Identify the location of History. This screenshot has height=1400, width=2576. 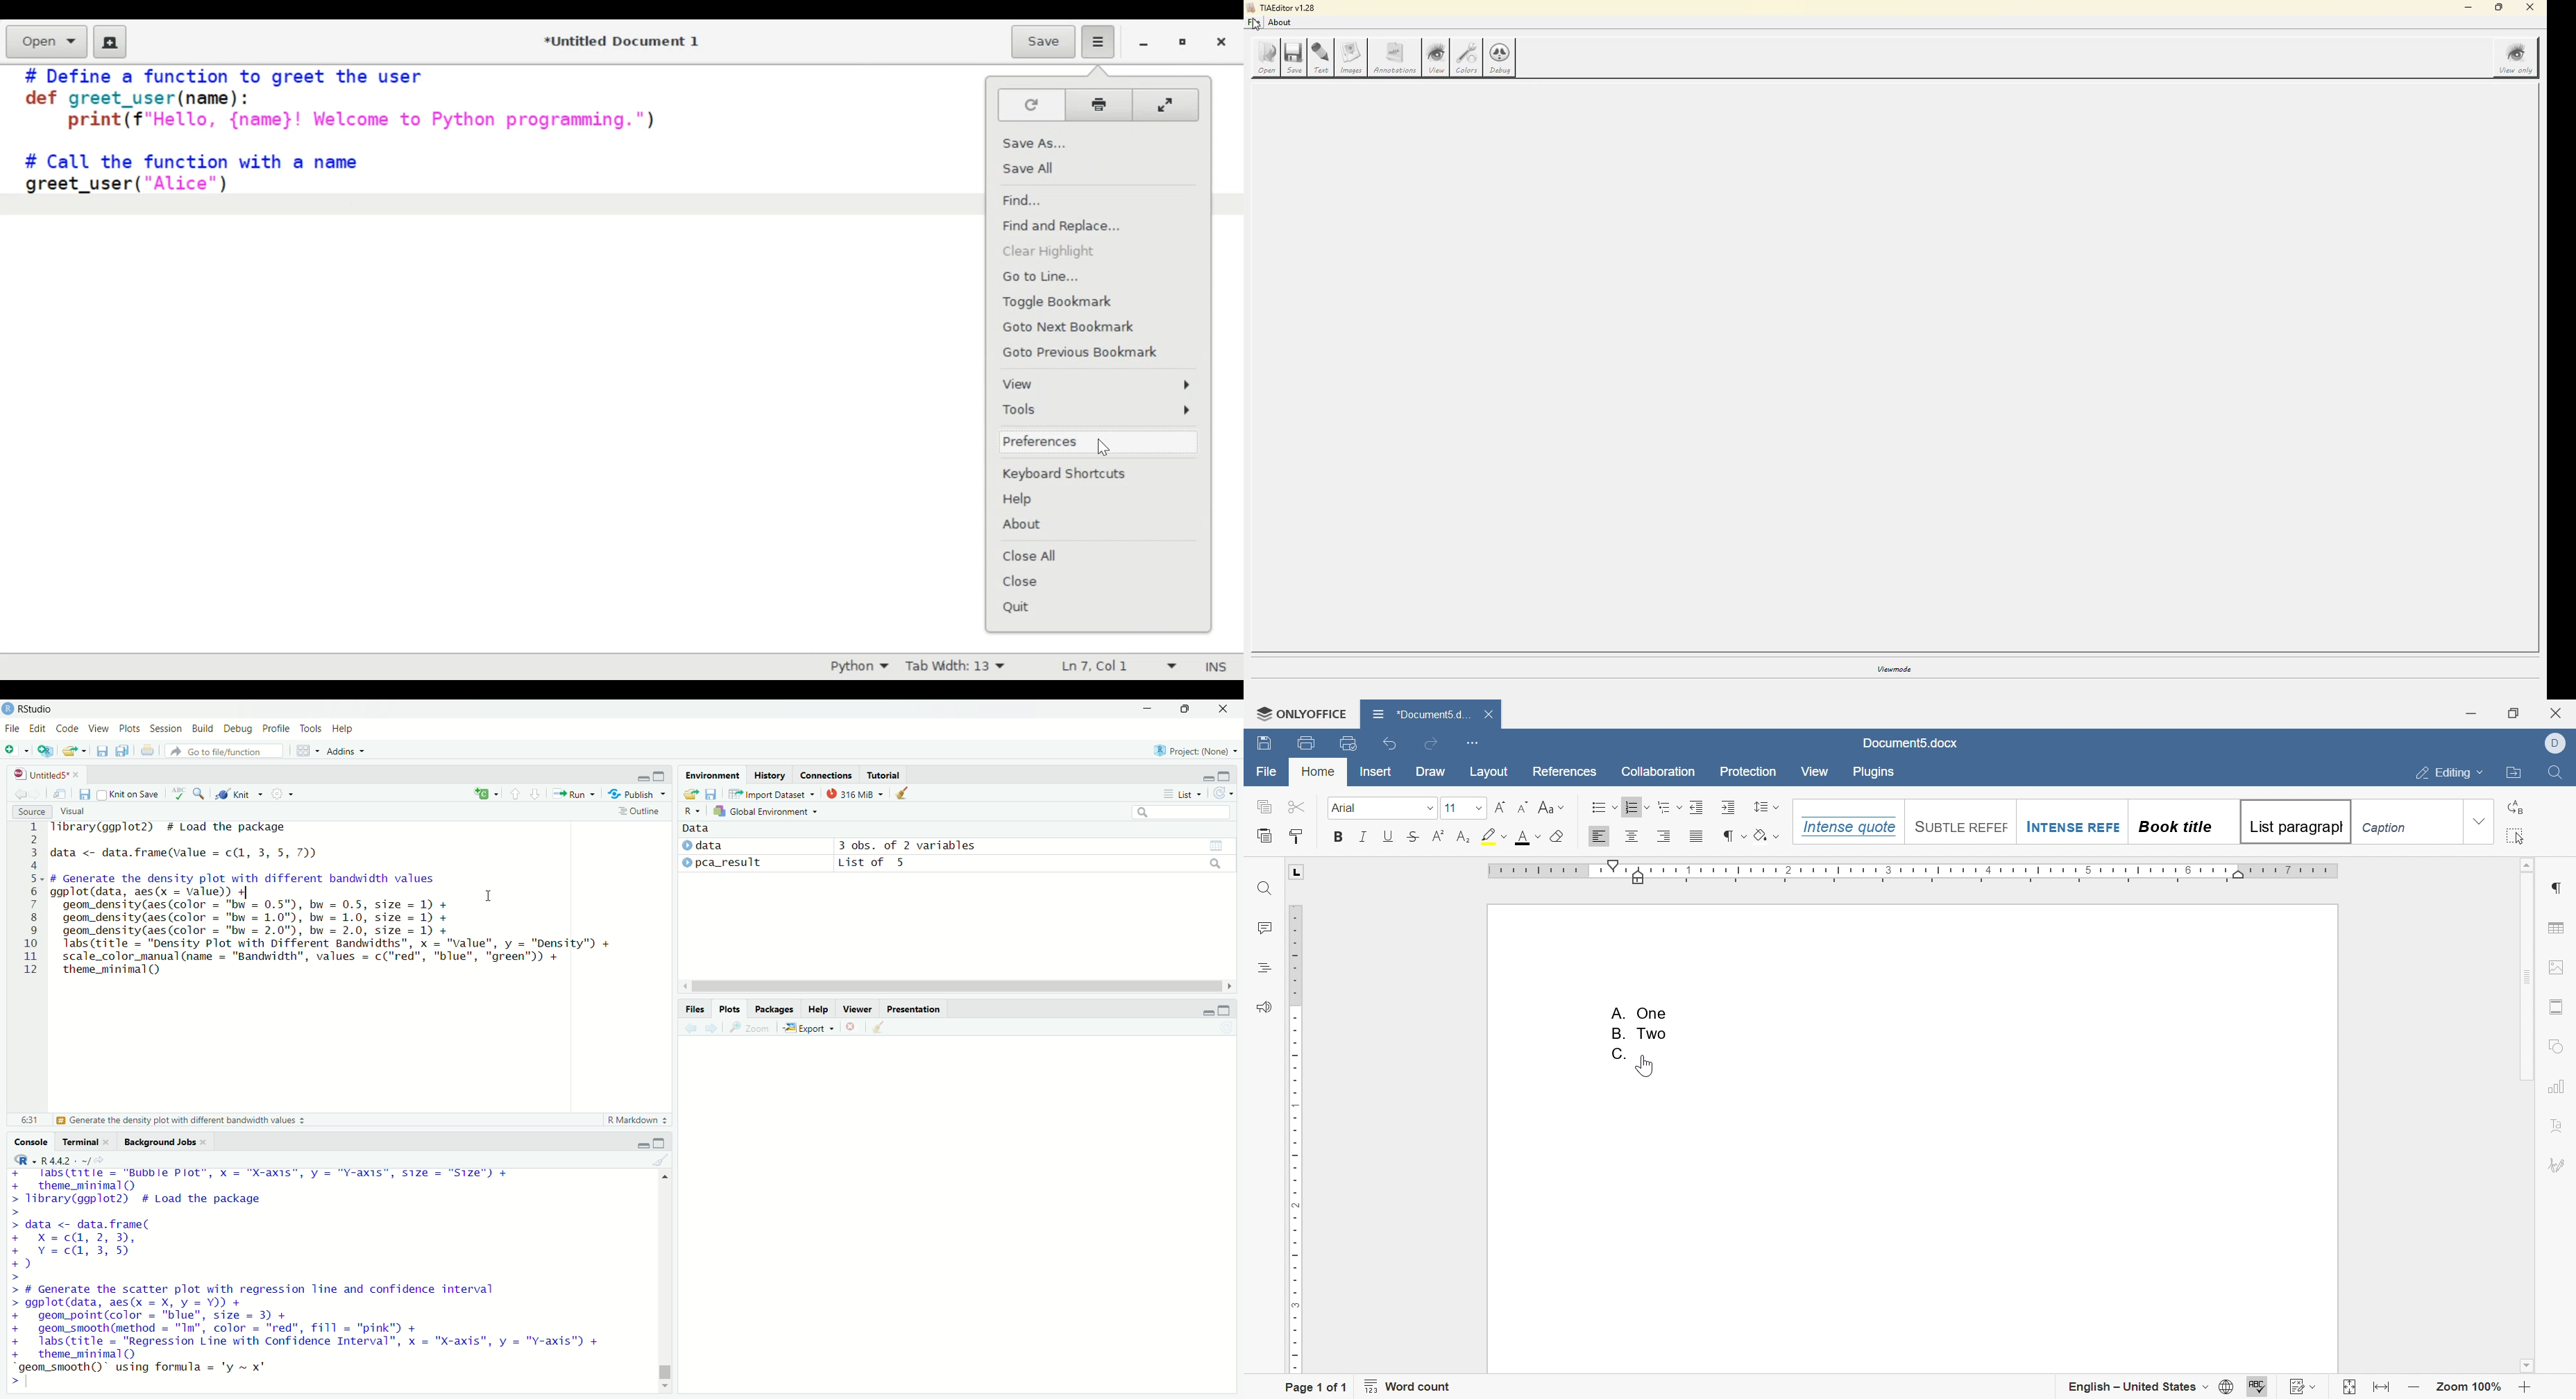
(769, 774).